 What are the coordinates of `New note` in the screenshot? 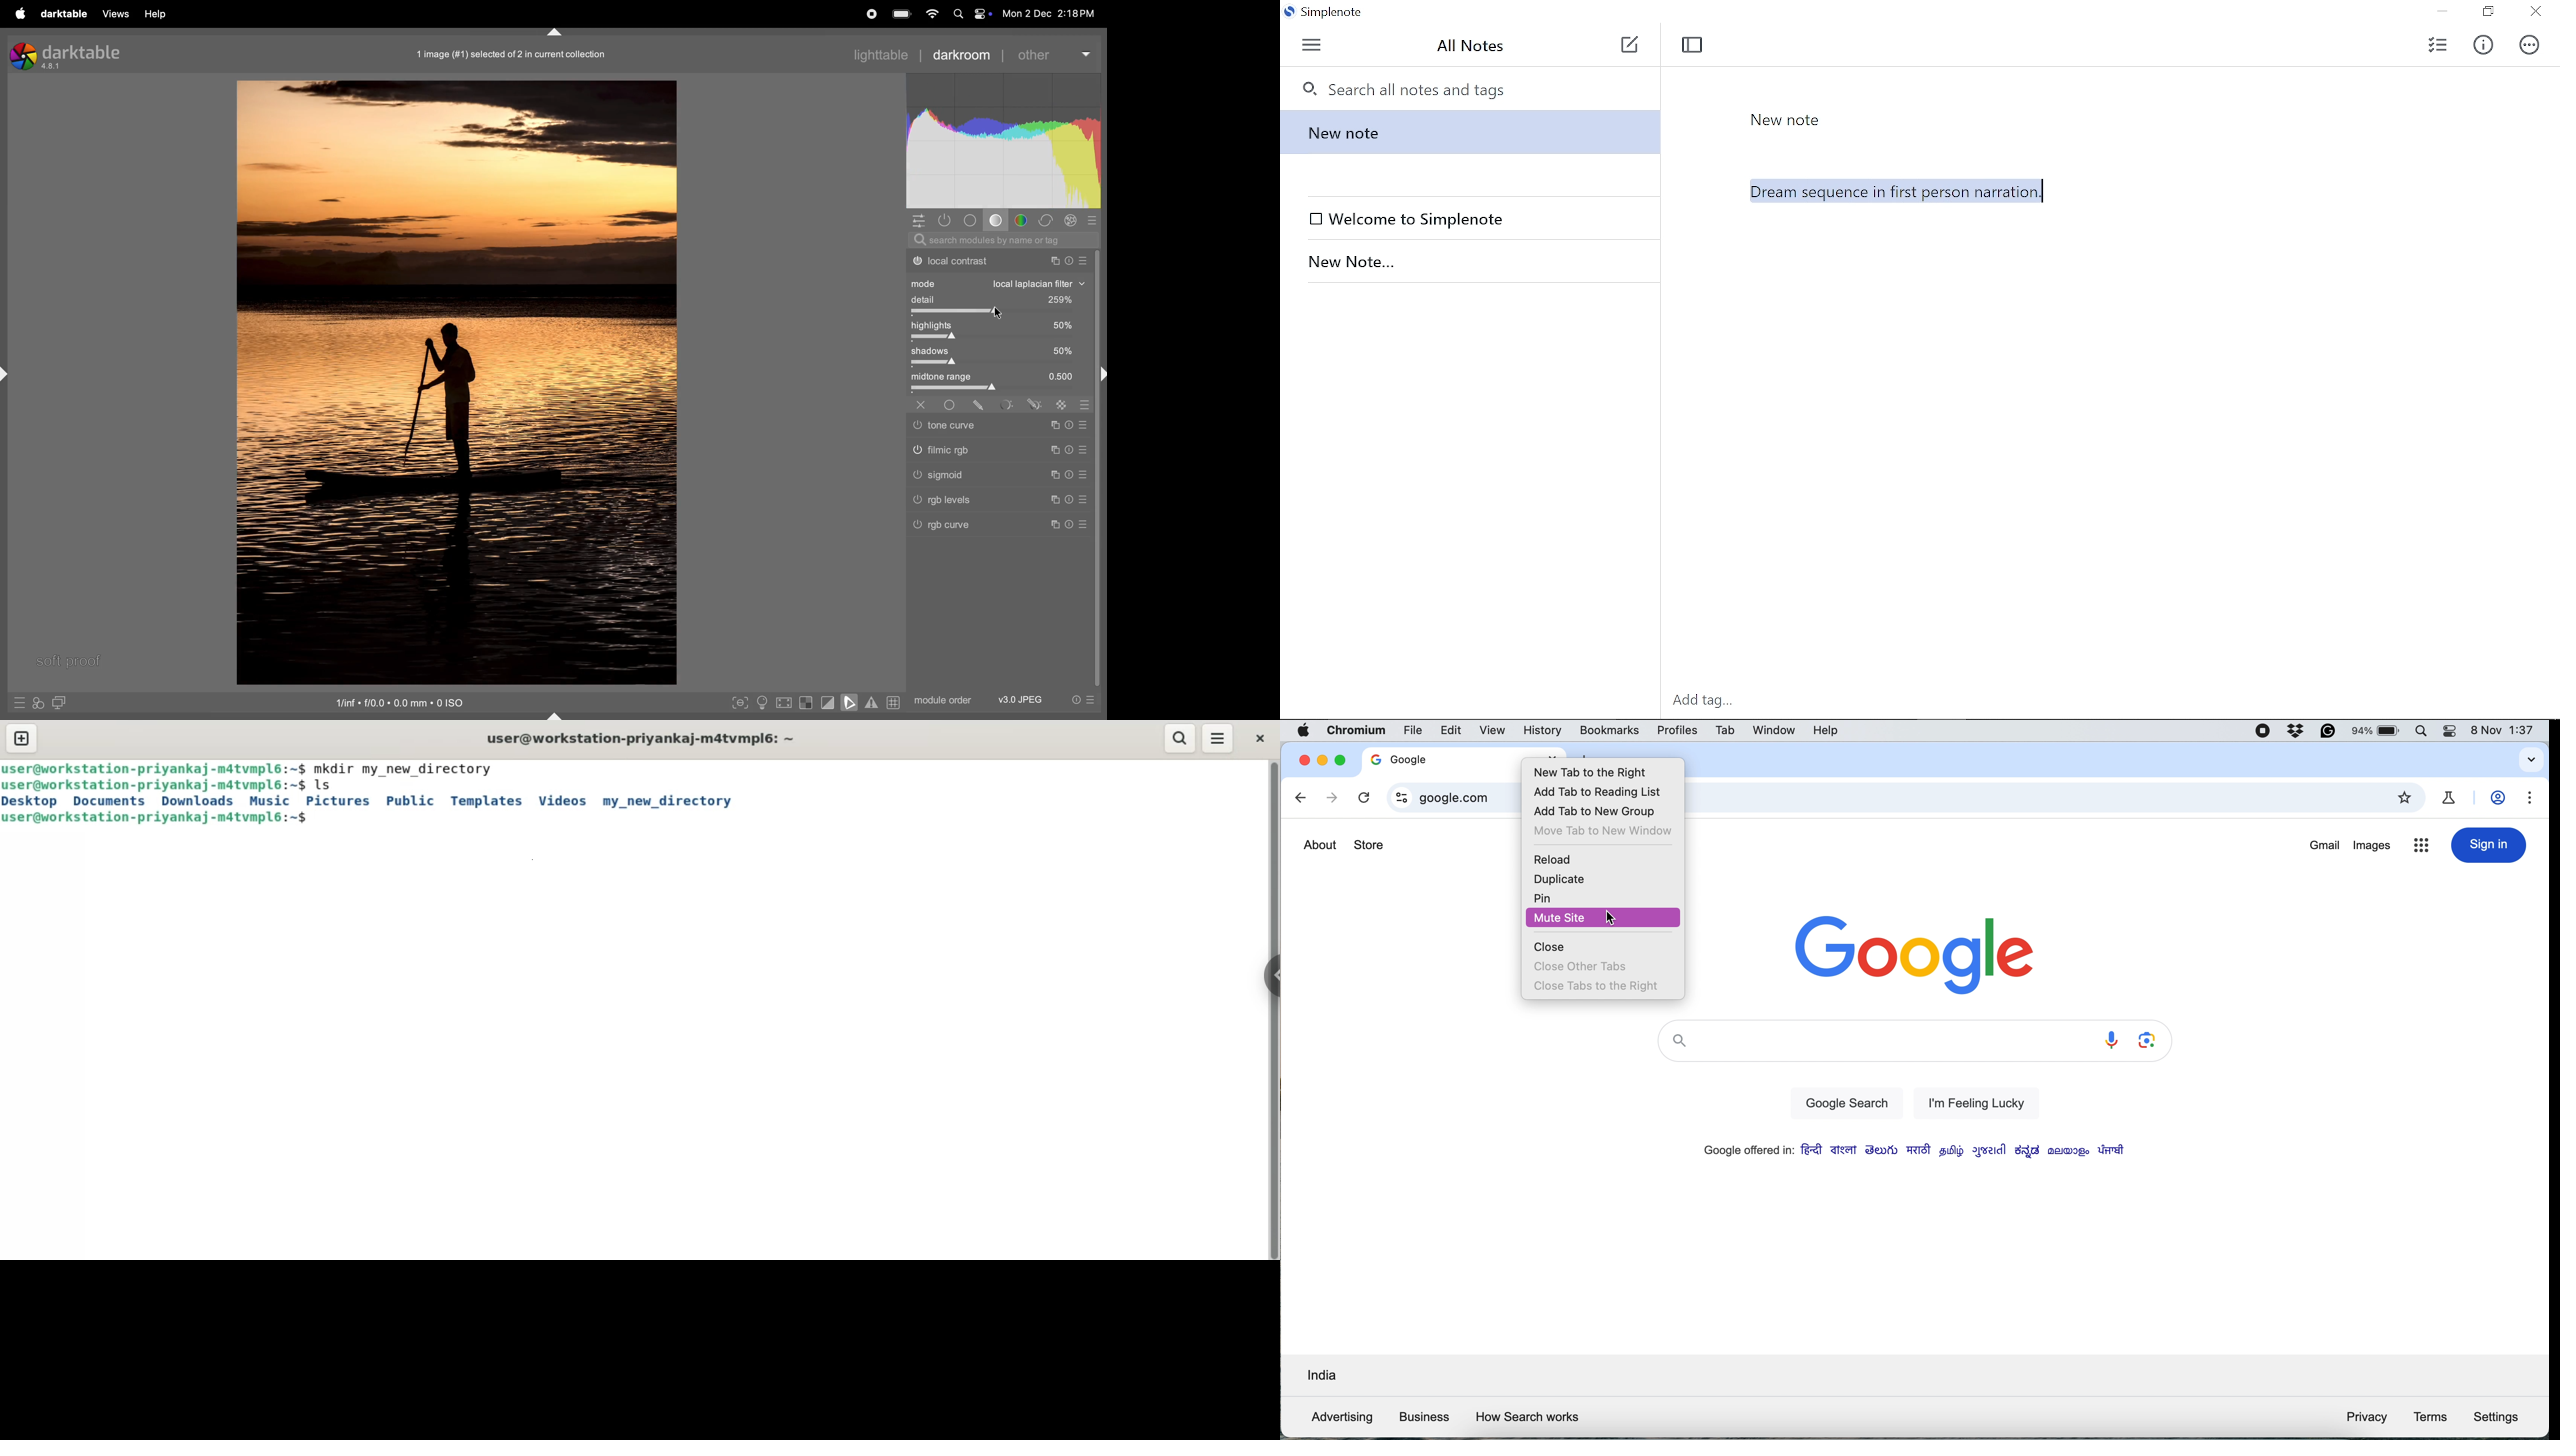 It's located at (1467, 132).